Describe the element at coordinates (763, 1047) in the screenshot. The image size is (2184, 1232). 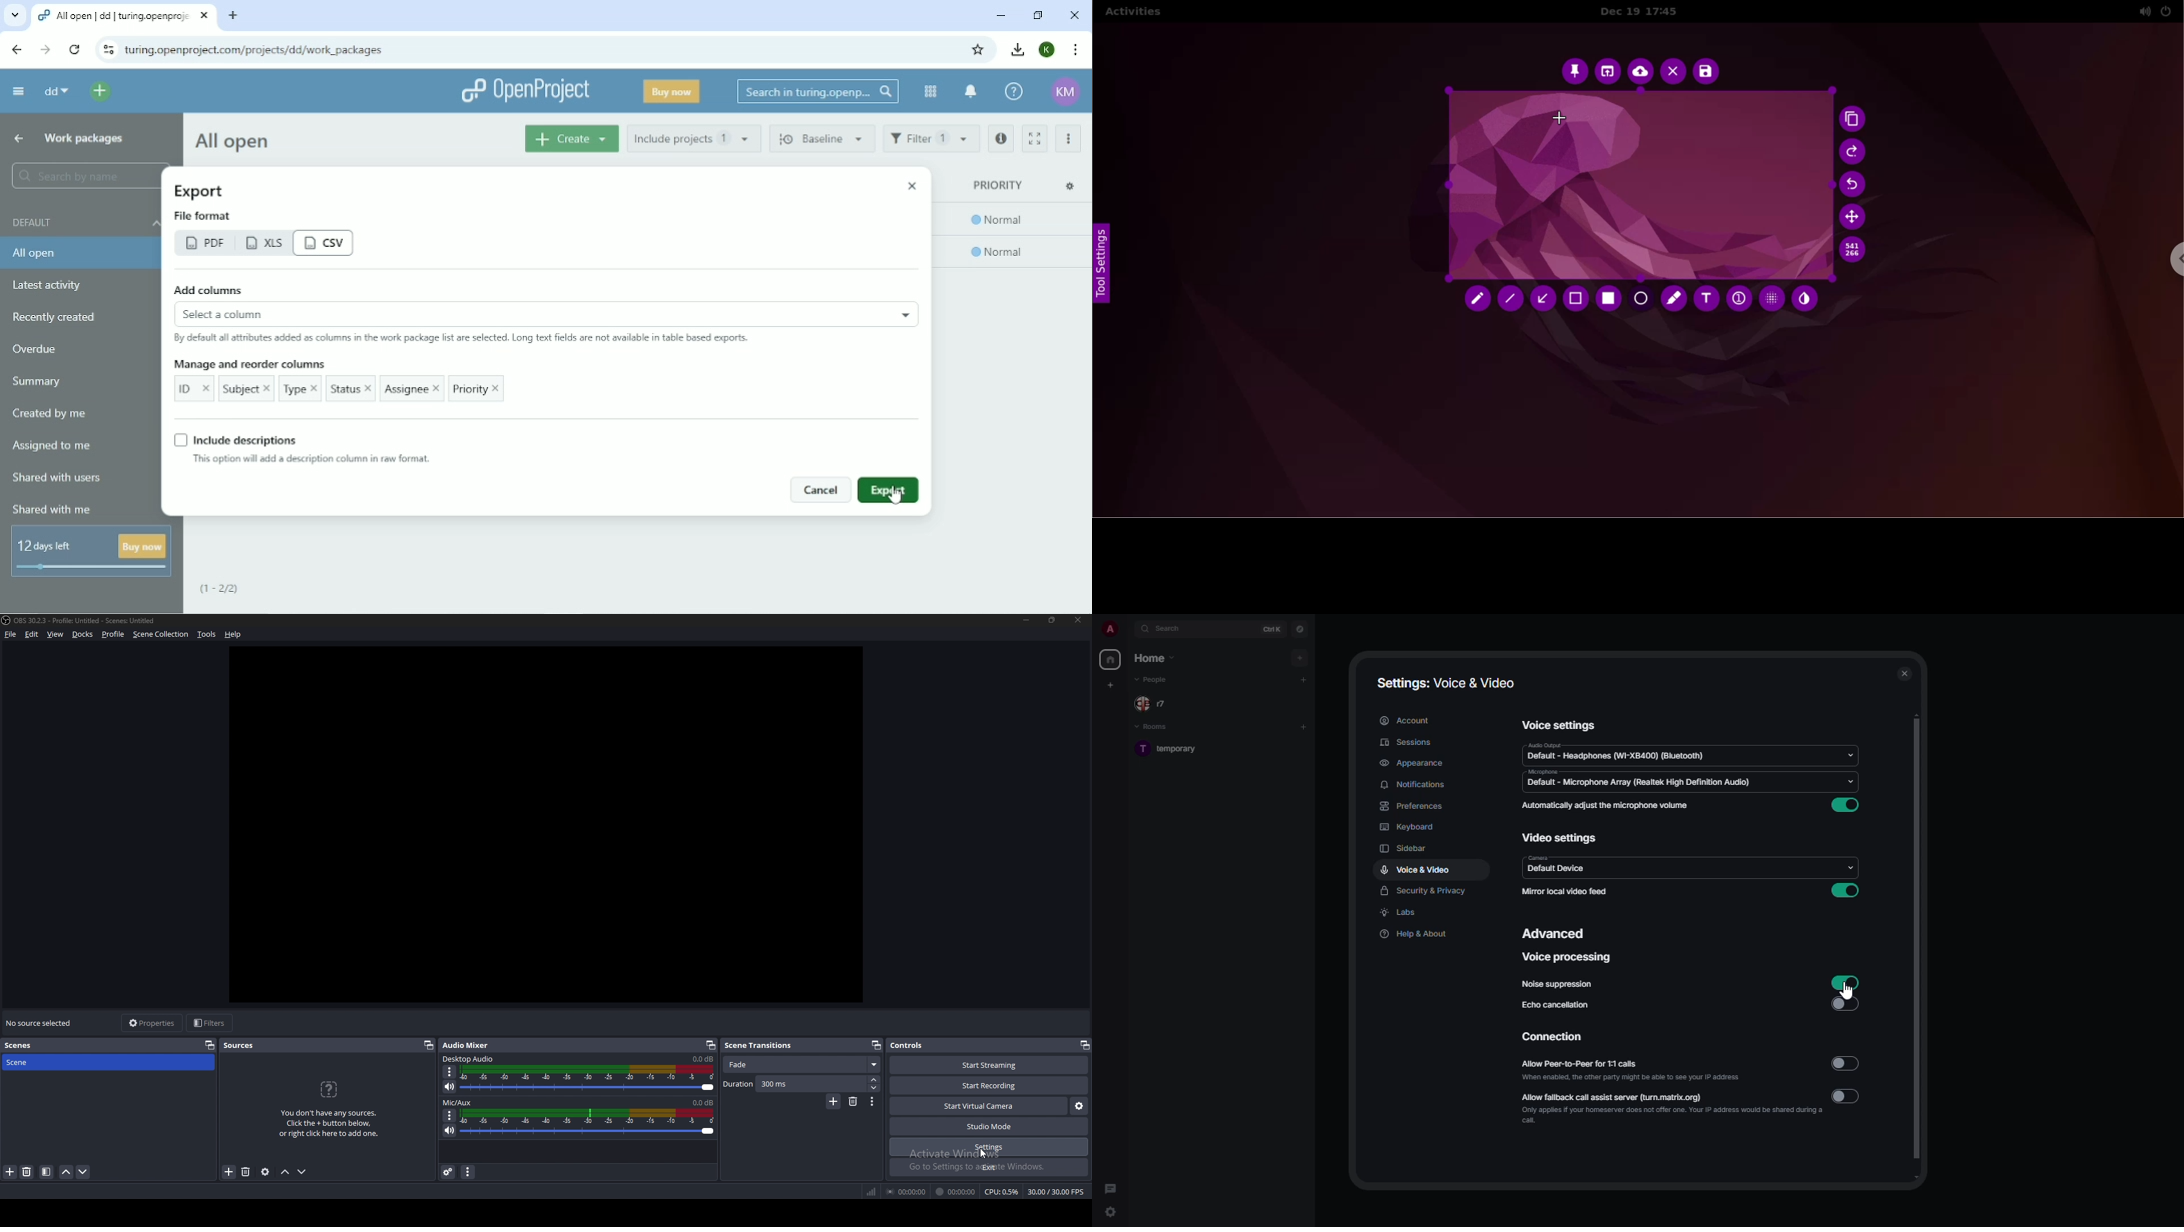
I see `scene transitions` at that location.